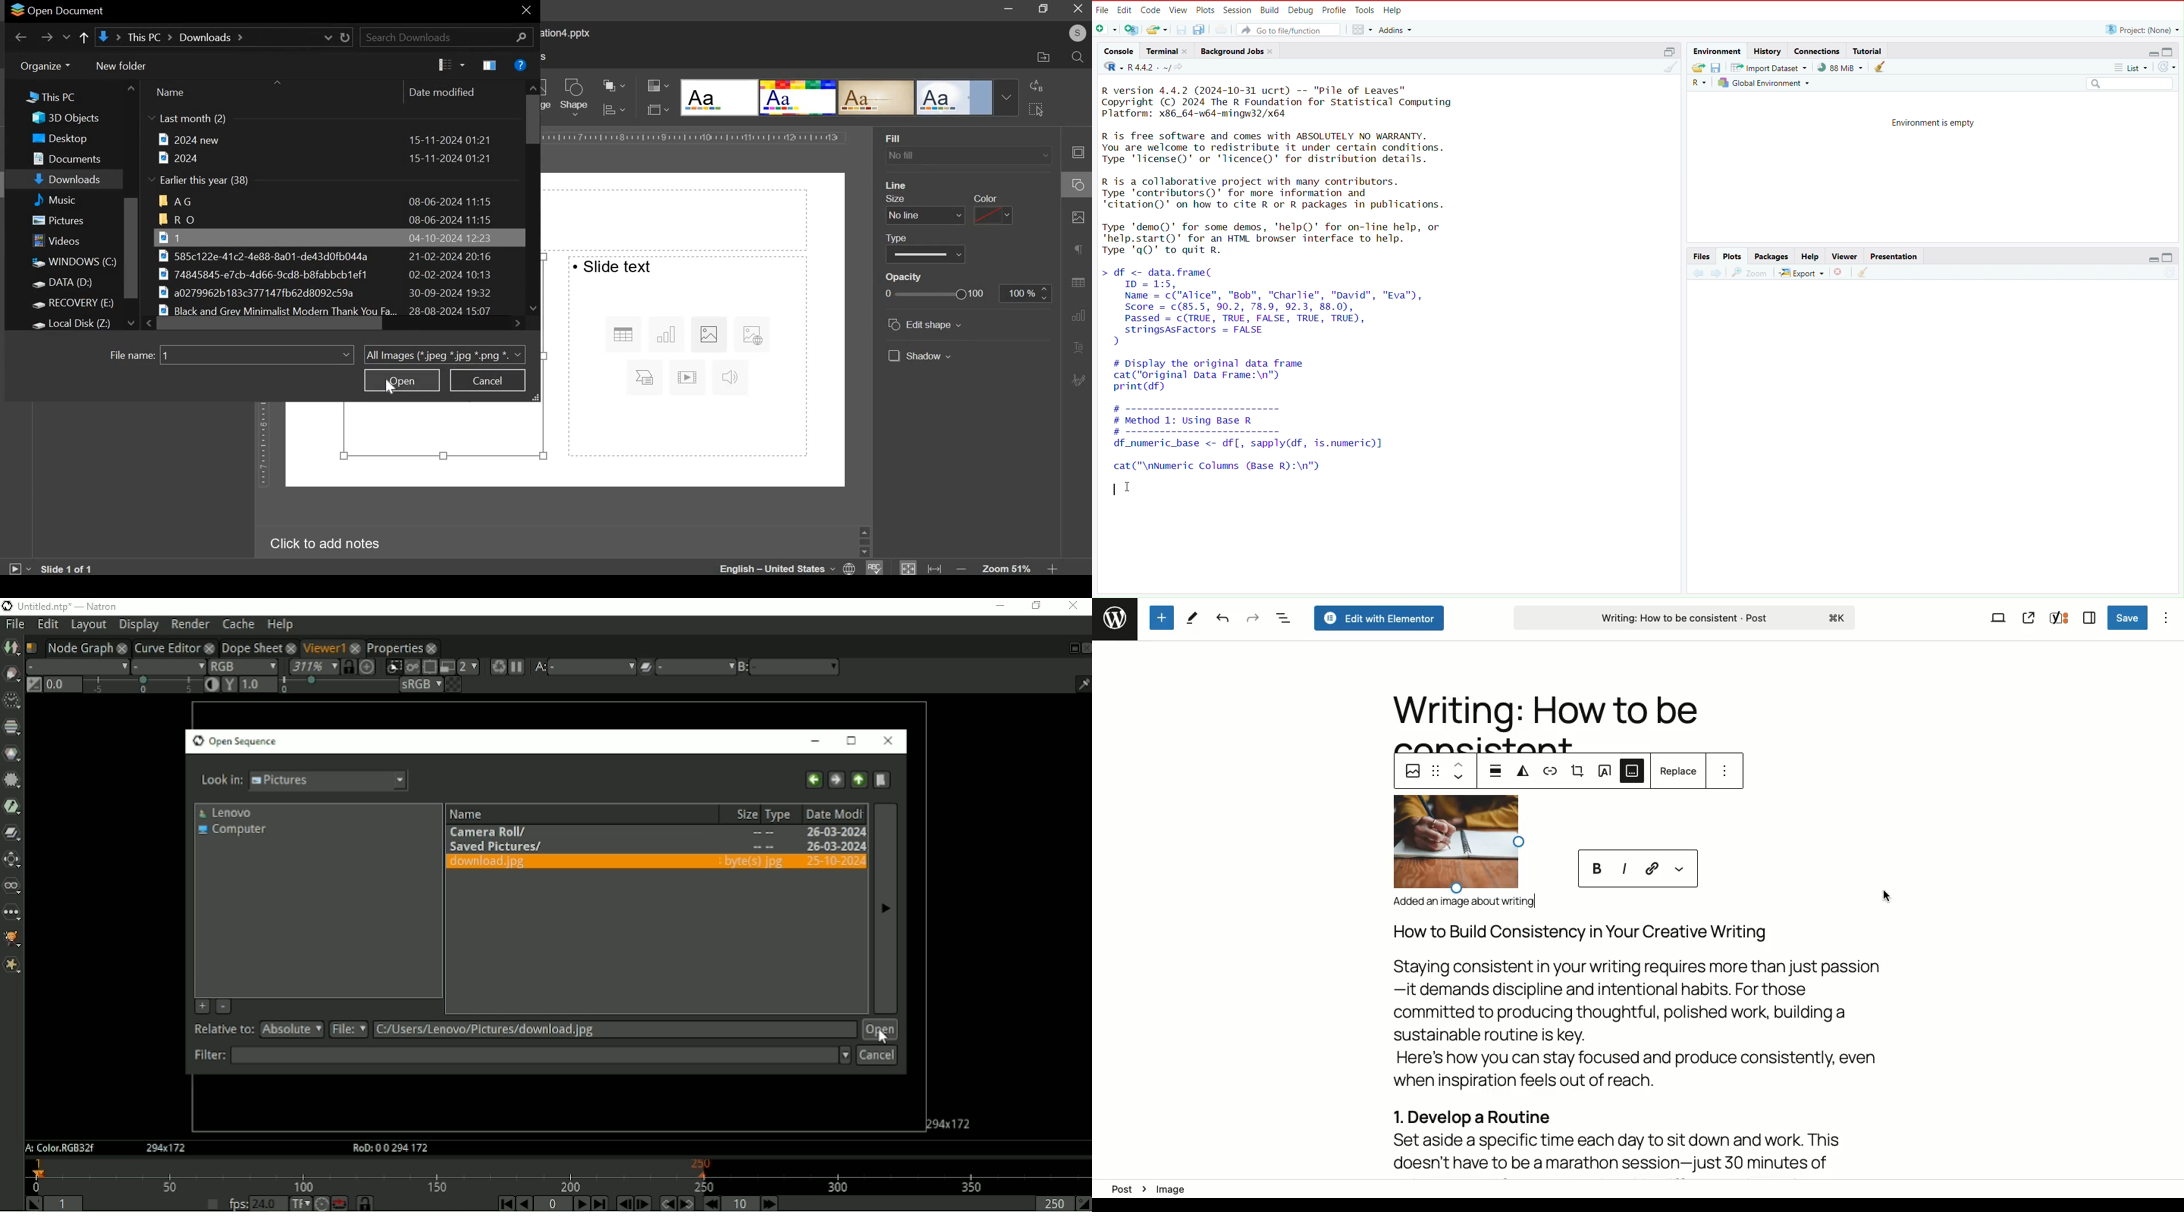  I want to click on addins, so click(1397, 29).